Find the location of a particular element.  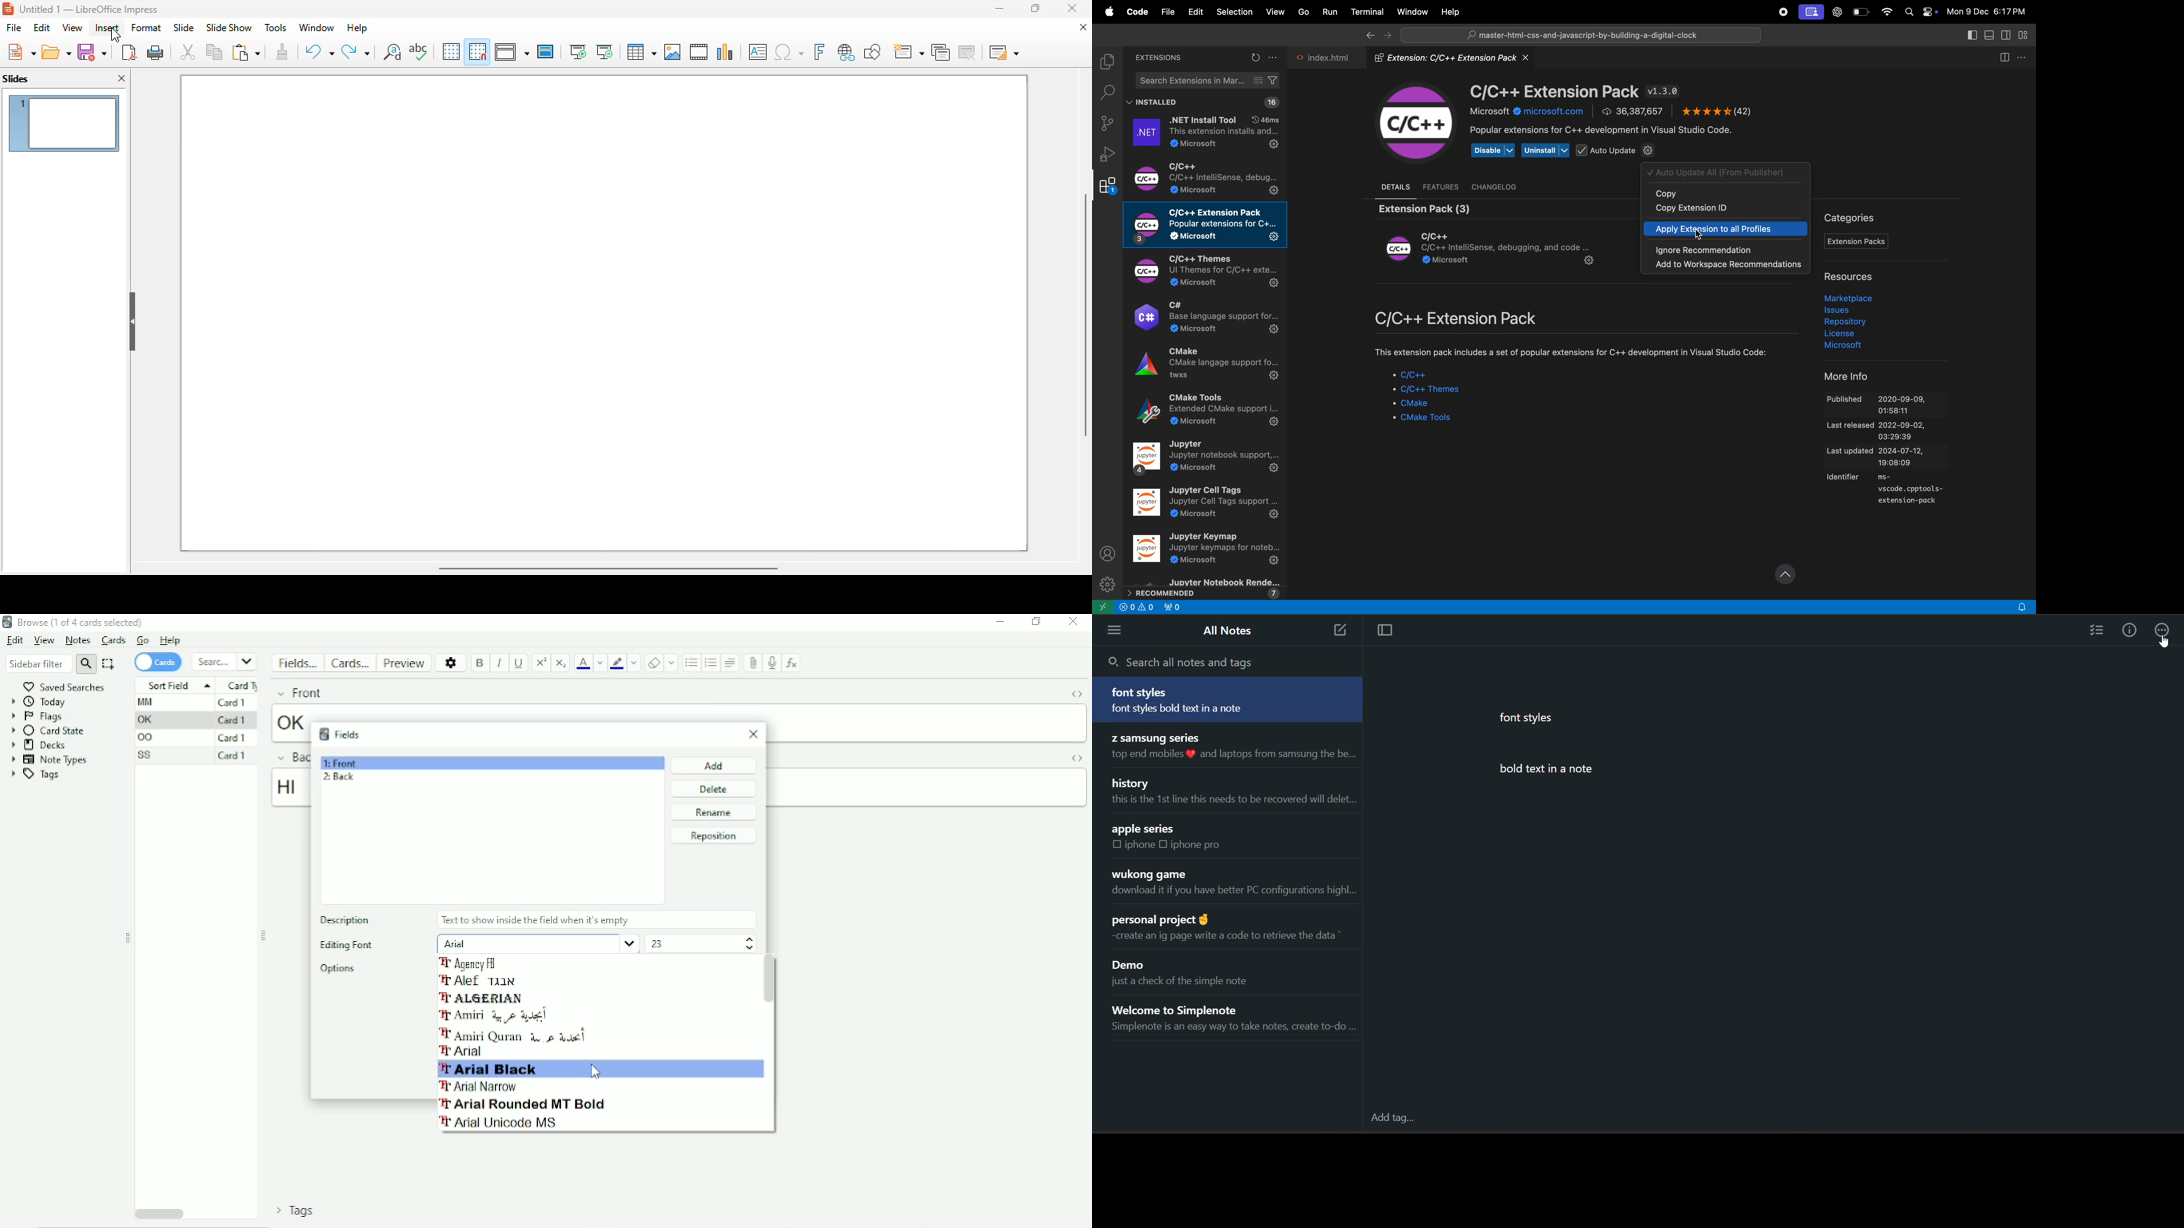

OO is located at coordinates (149, 738).